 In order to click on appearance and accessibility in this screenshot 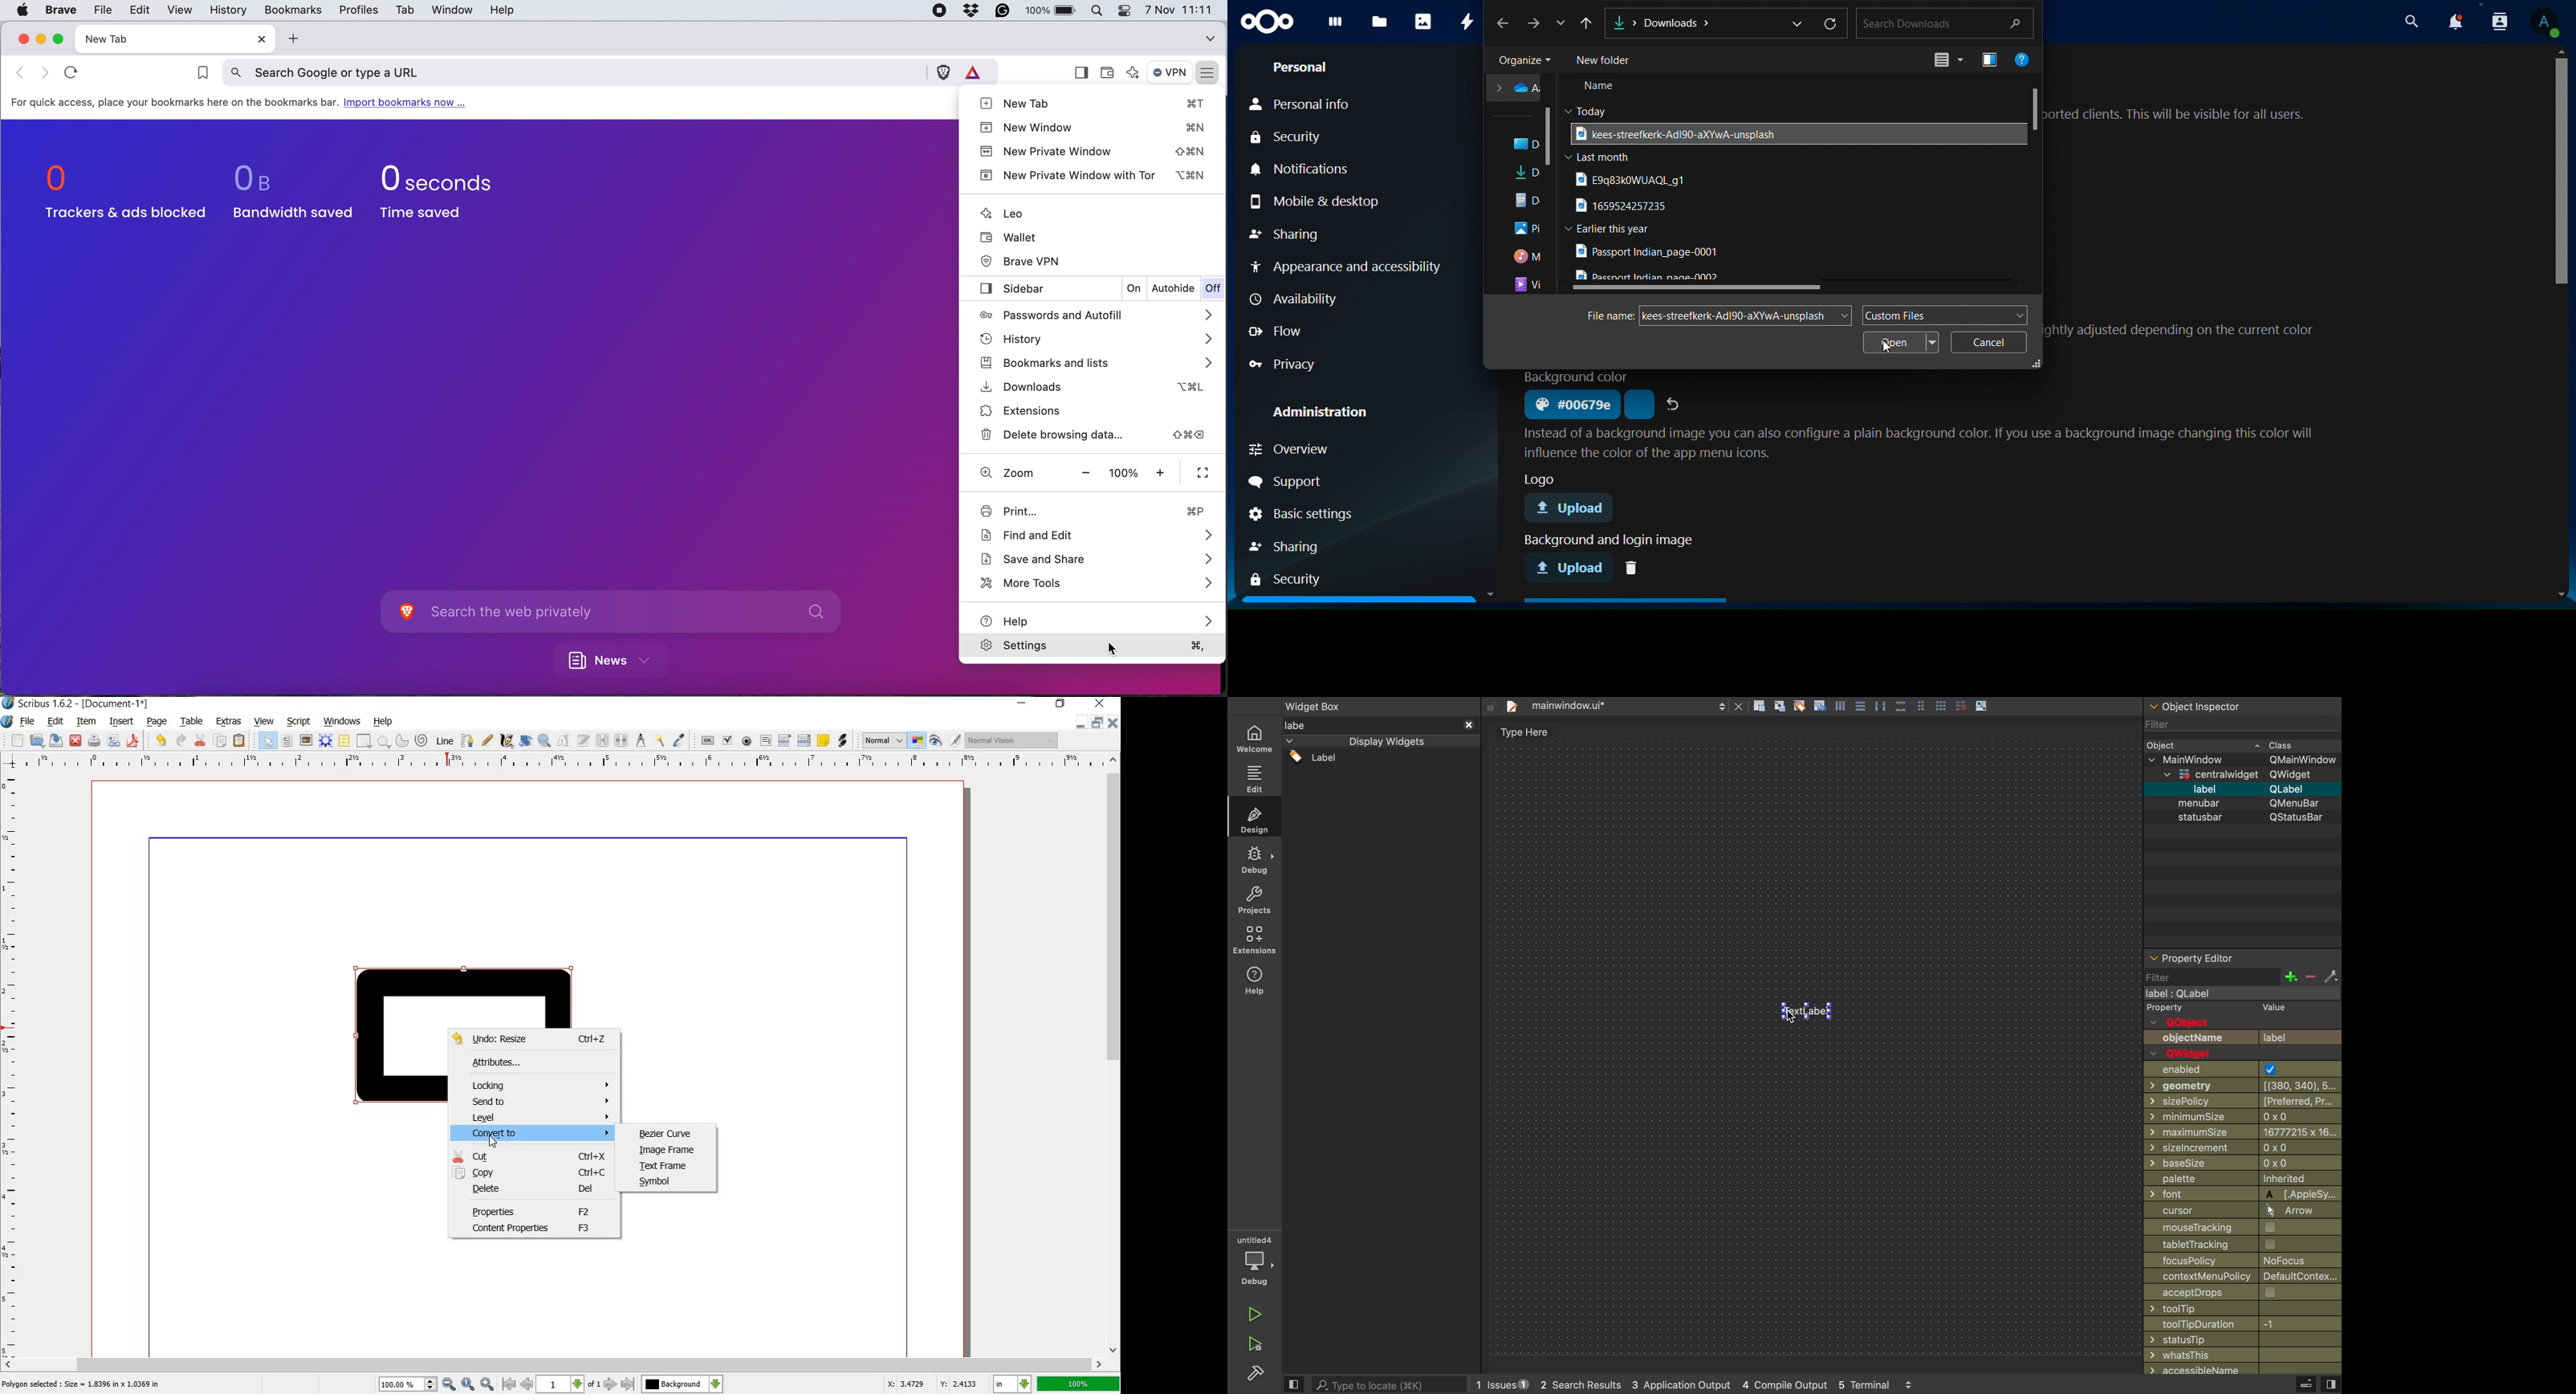, I will do `click(1344, 266)`.